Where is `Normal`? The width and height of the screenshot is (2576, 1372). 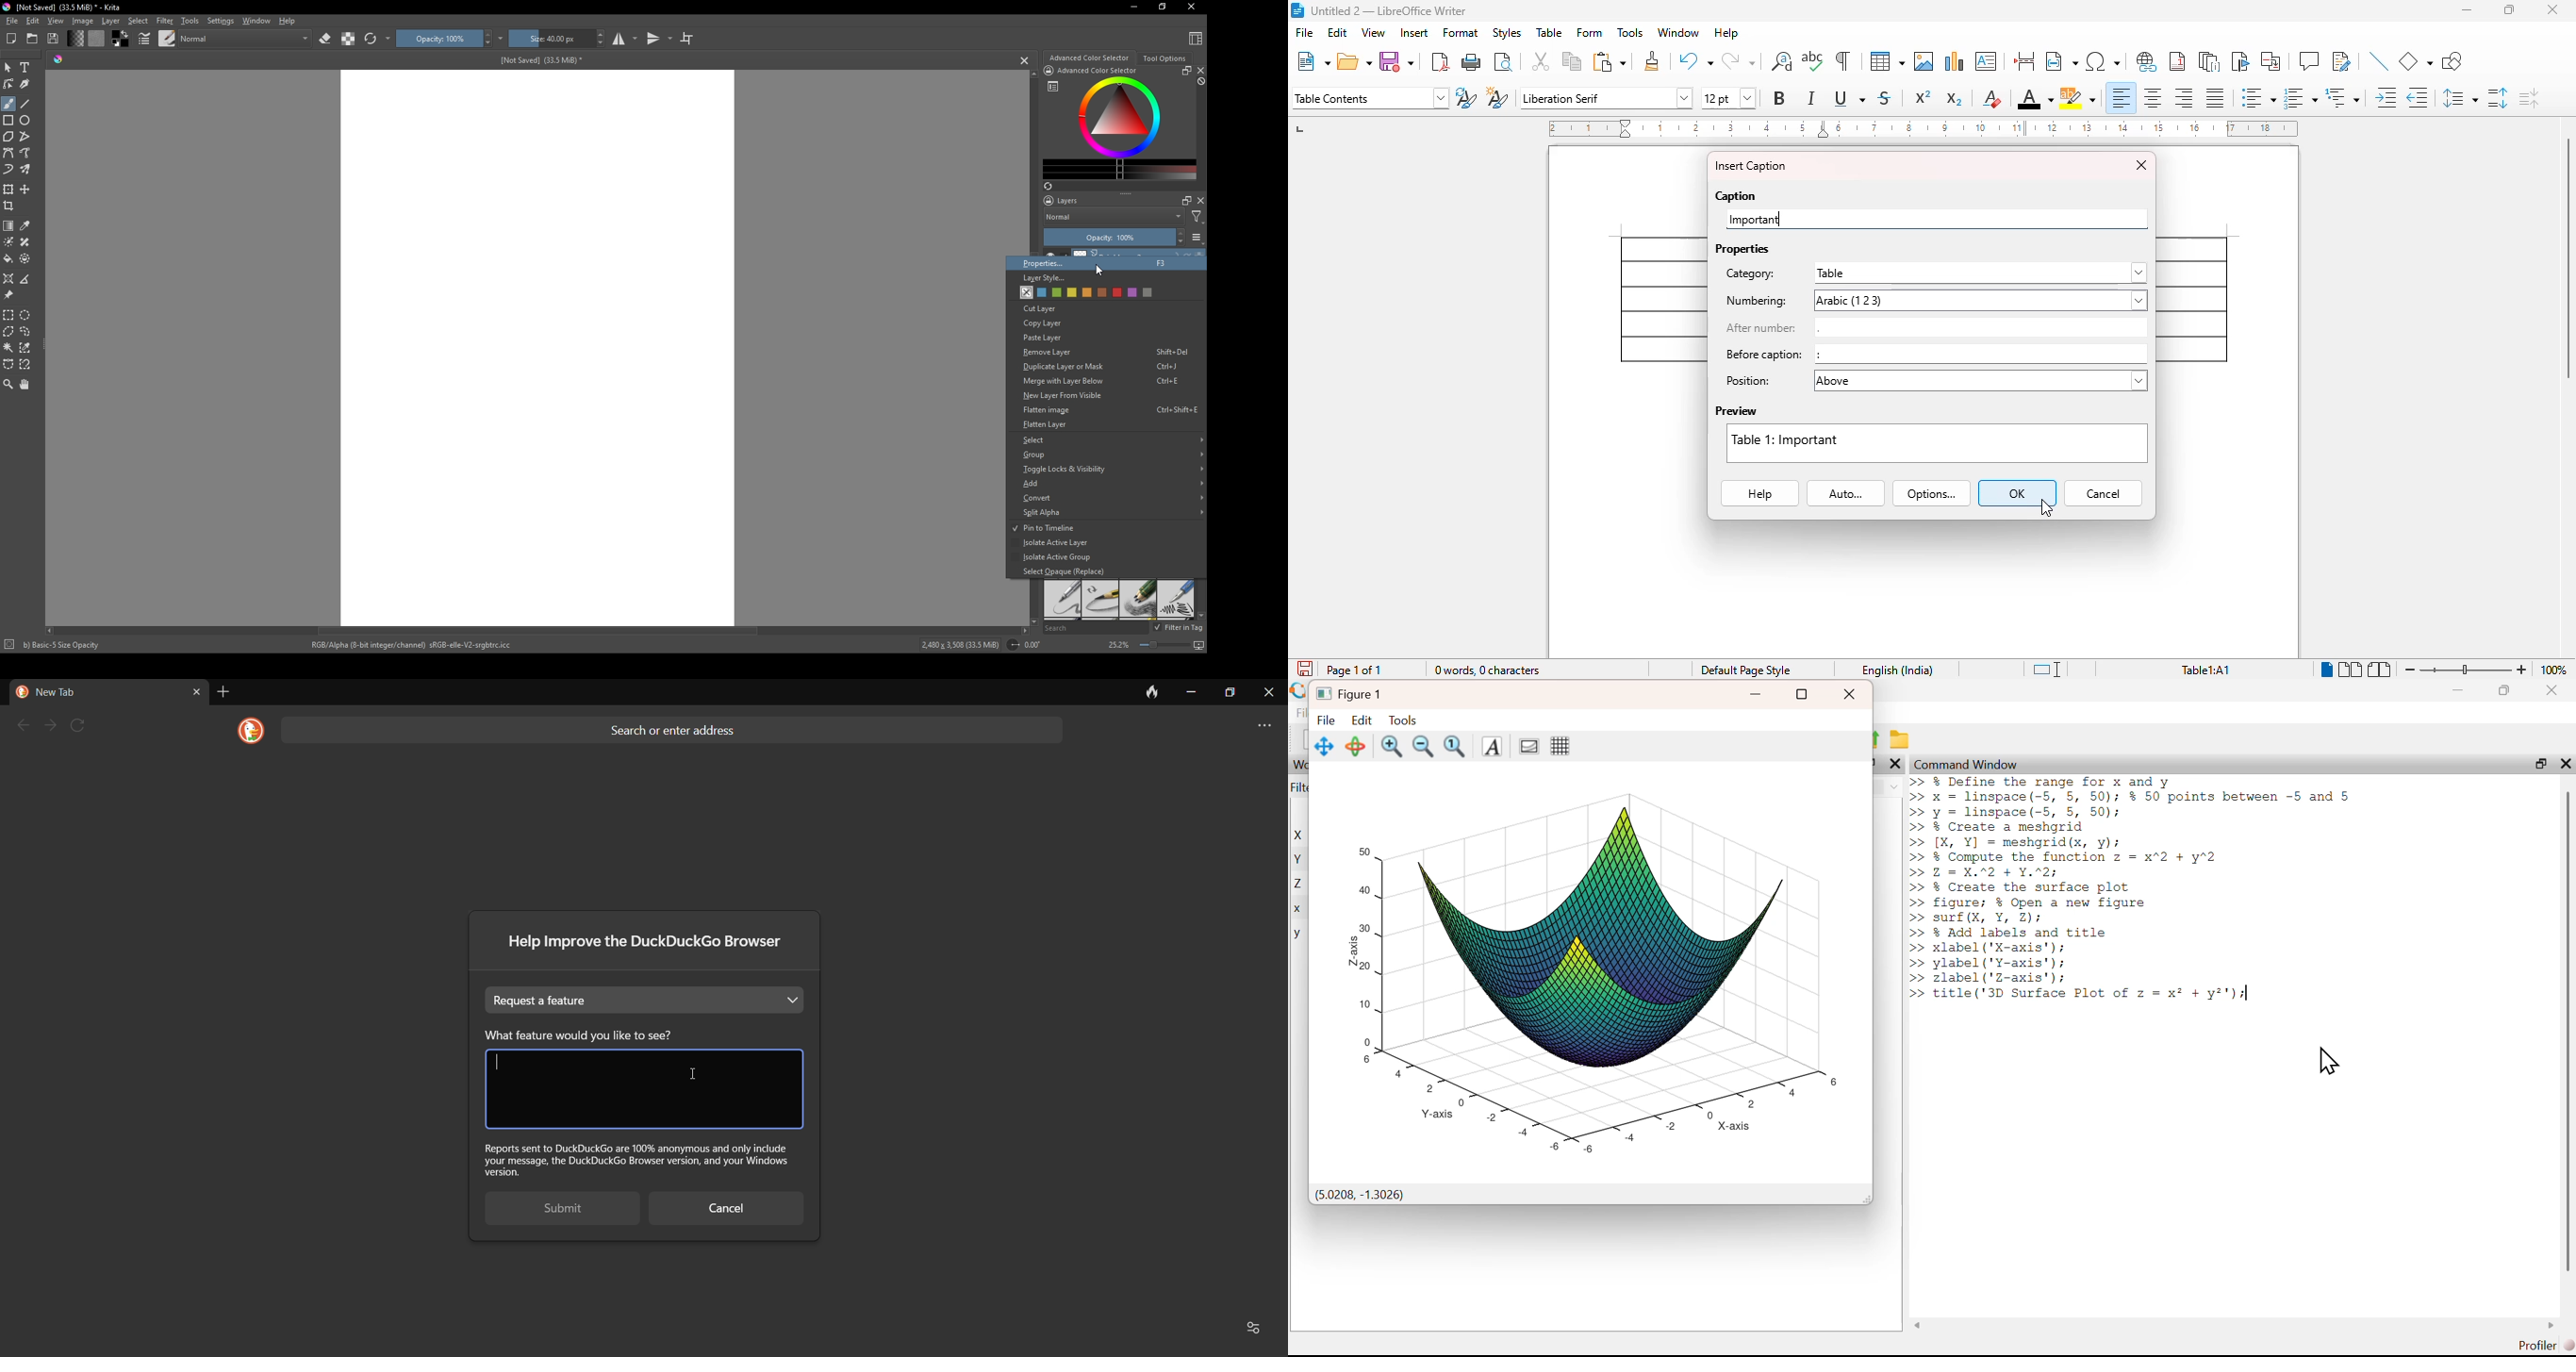 Normal is located at coordinates (1114, 216).